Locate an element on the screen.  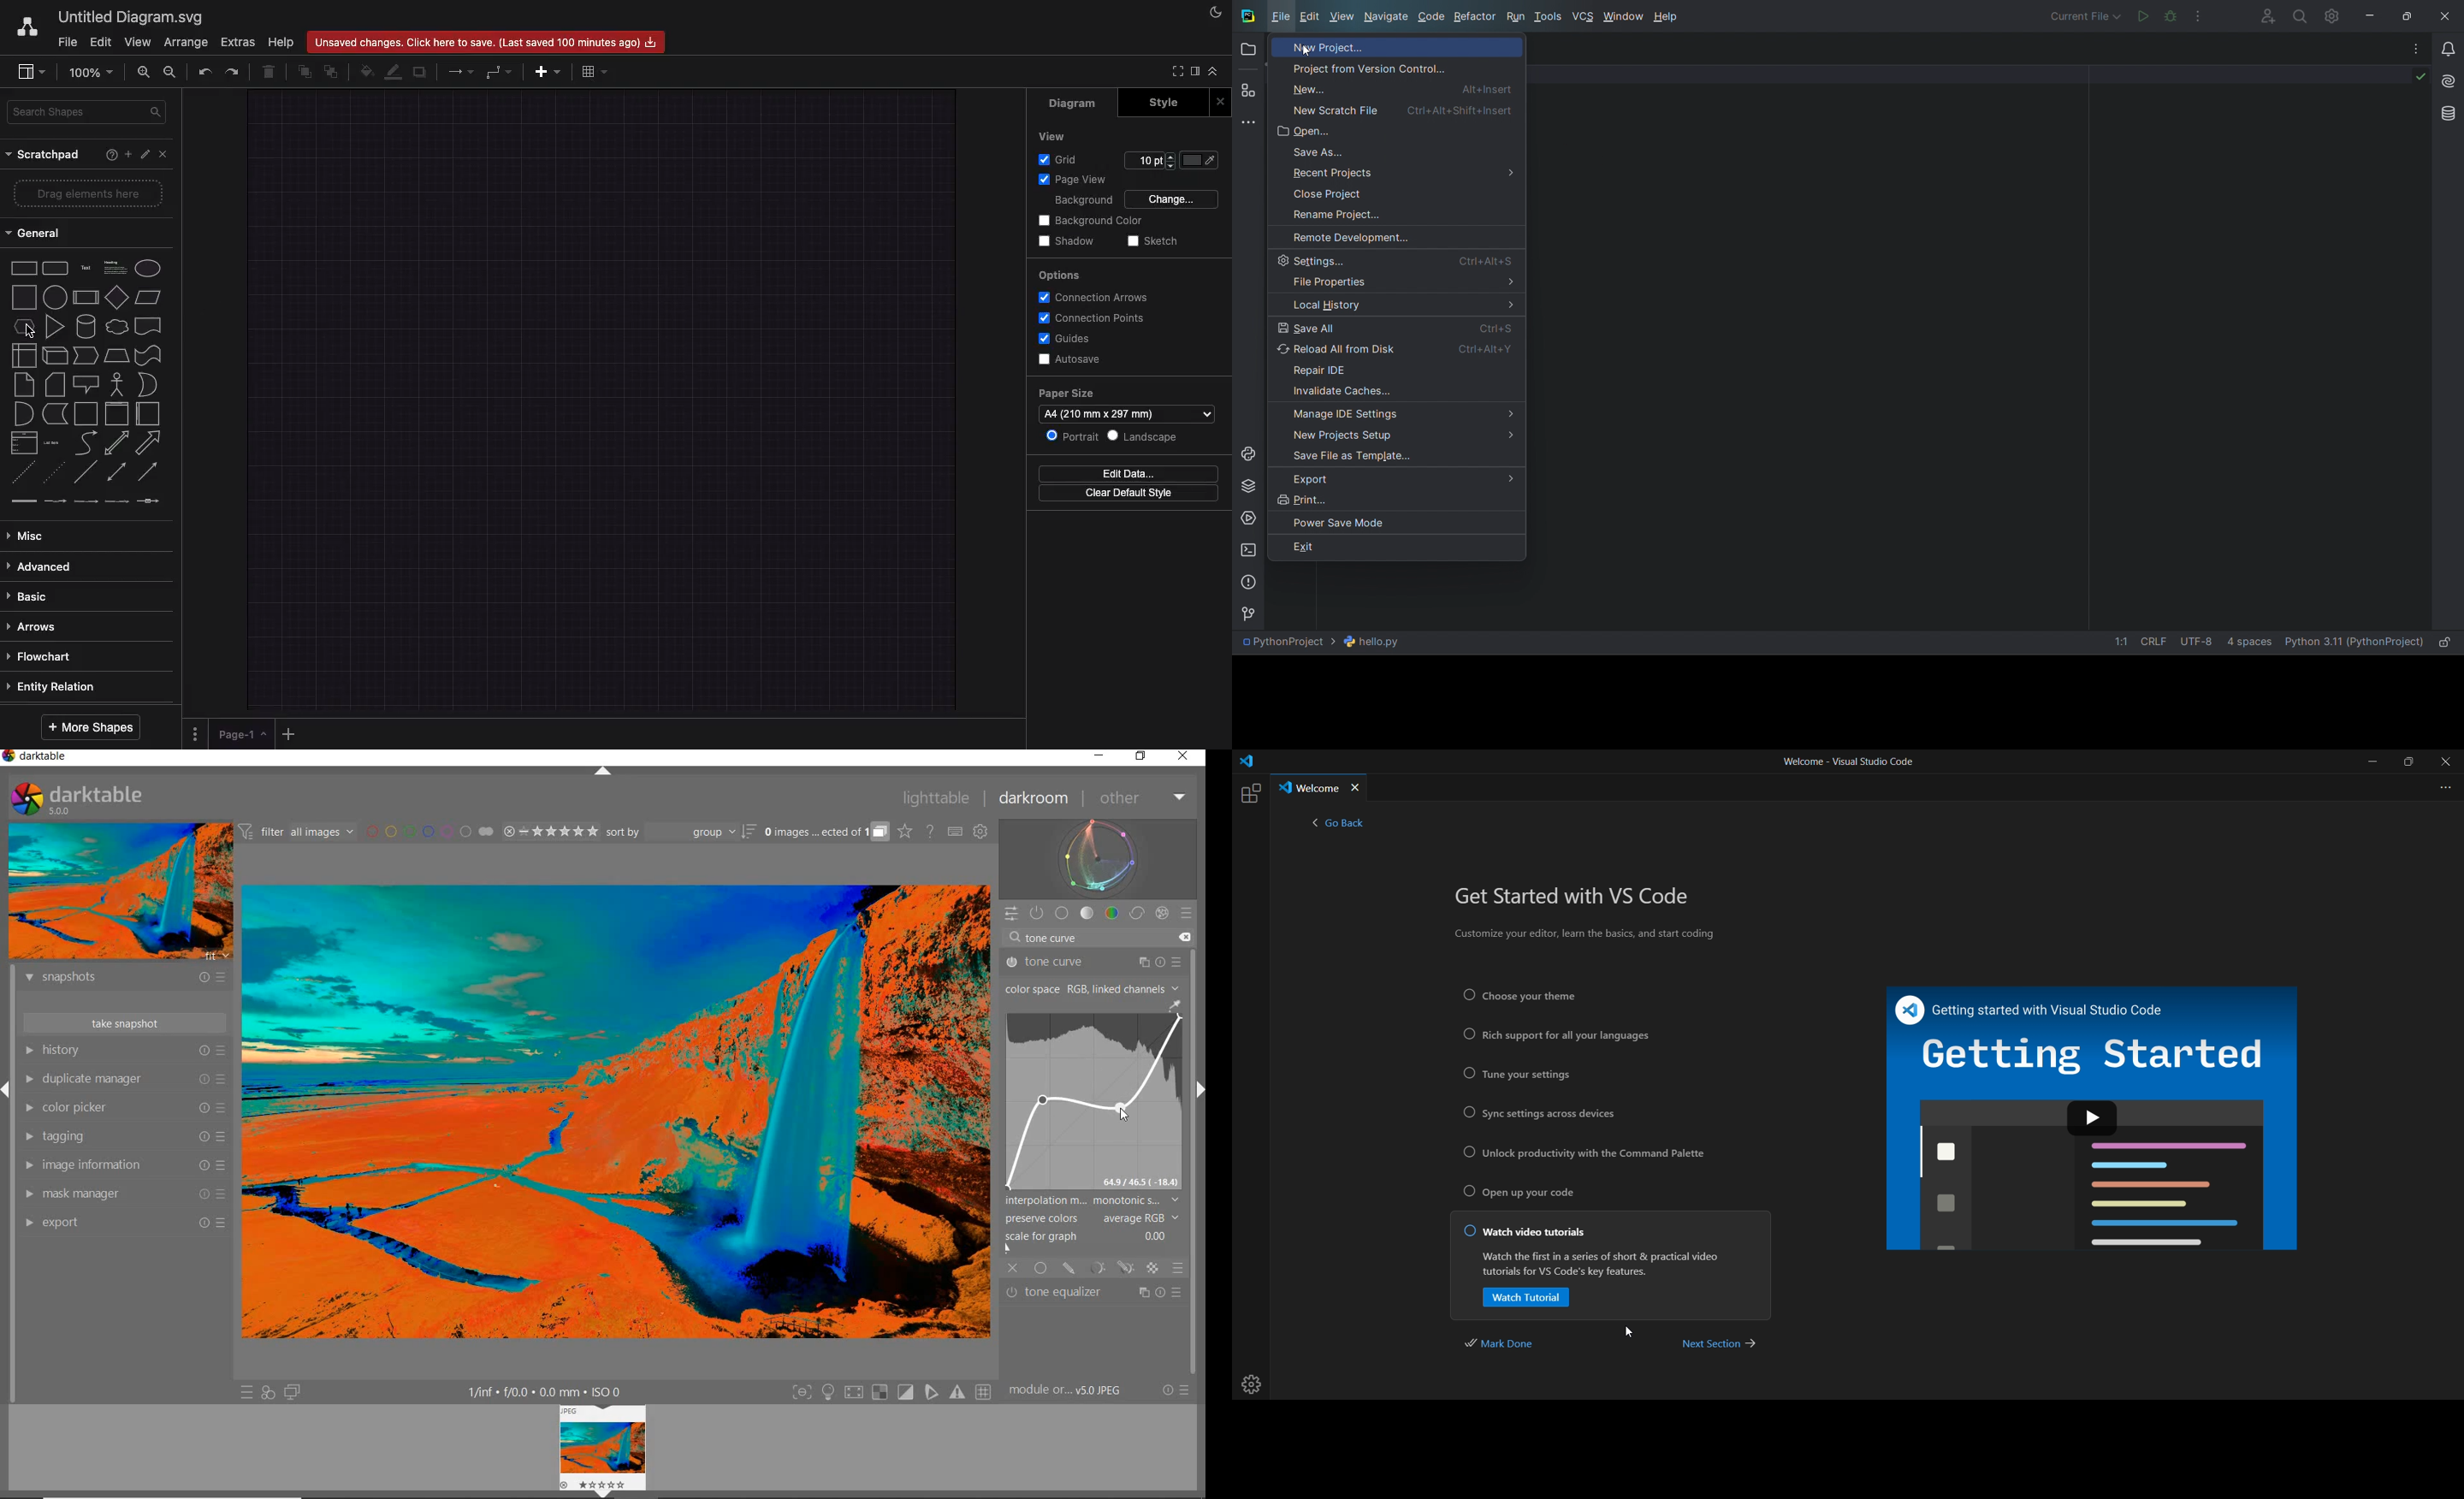
TOGGLE MODES is located at coordinates (891, 1393).